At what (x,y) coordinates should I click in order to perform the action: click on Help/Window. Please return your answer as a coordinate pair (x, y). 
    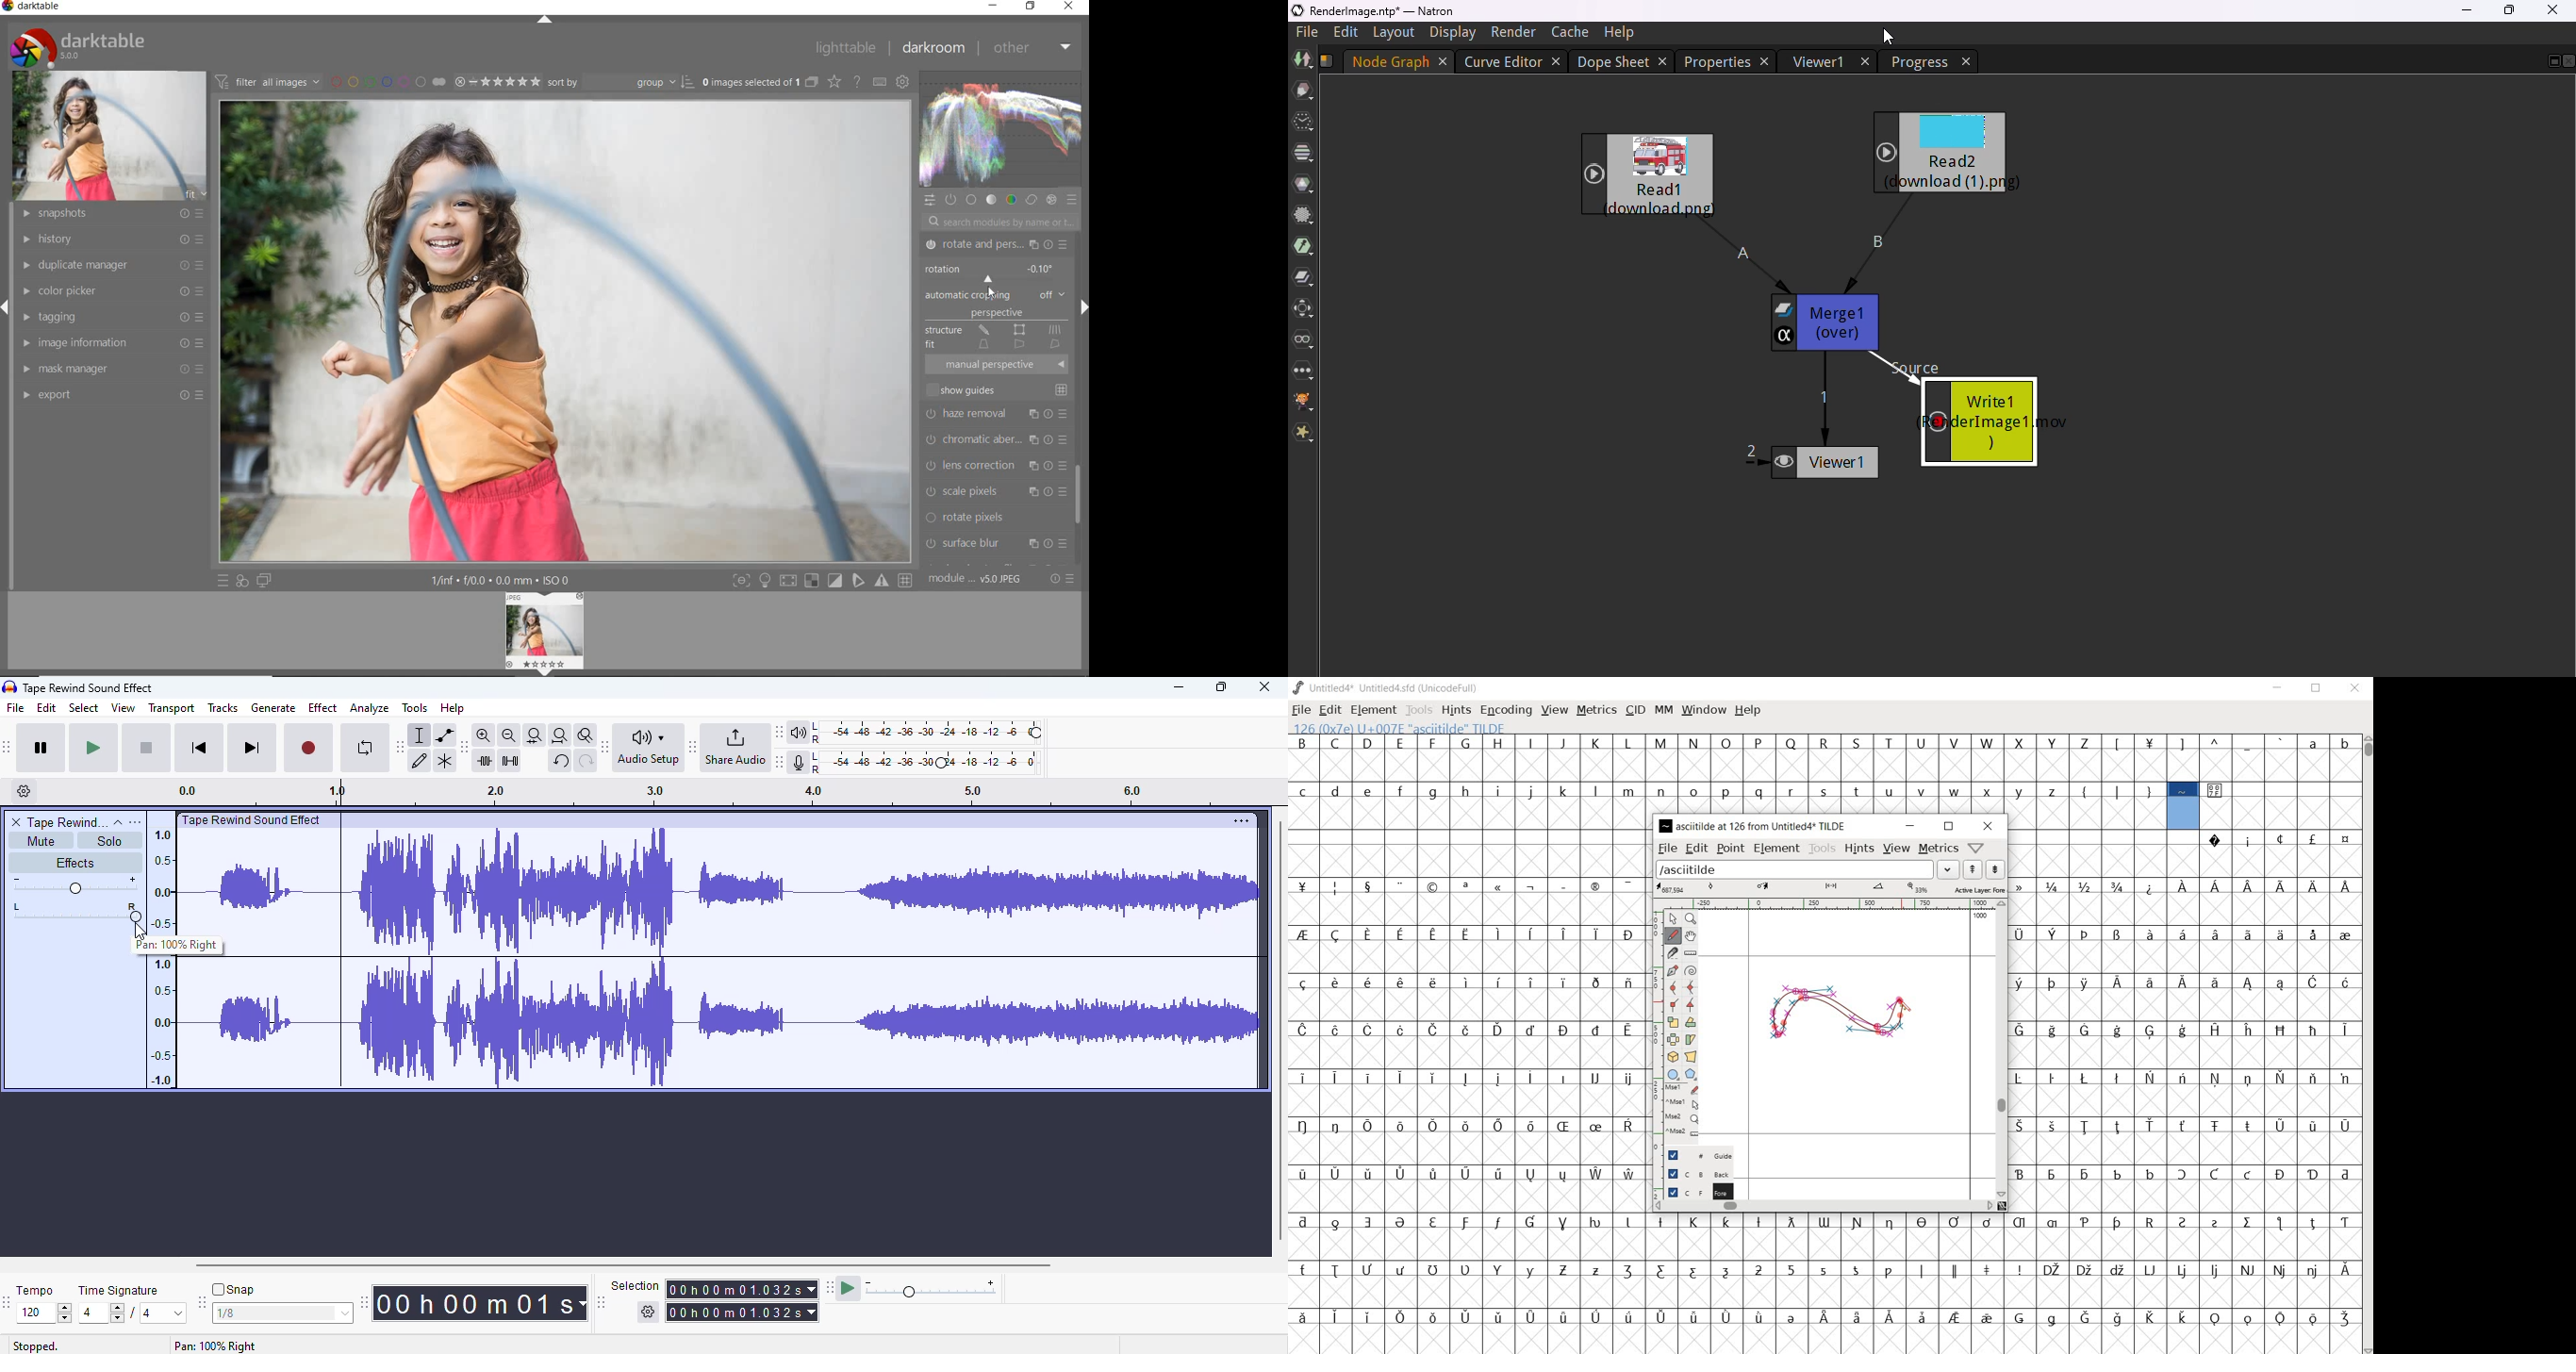
    Looking at the image, I should click on (1978, 848).